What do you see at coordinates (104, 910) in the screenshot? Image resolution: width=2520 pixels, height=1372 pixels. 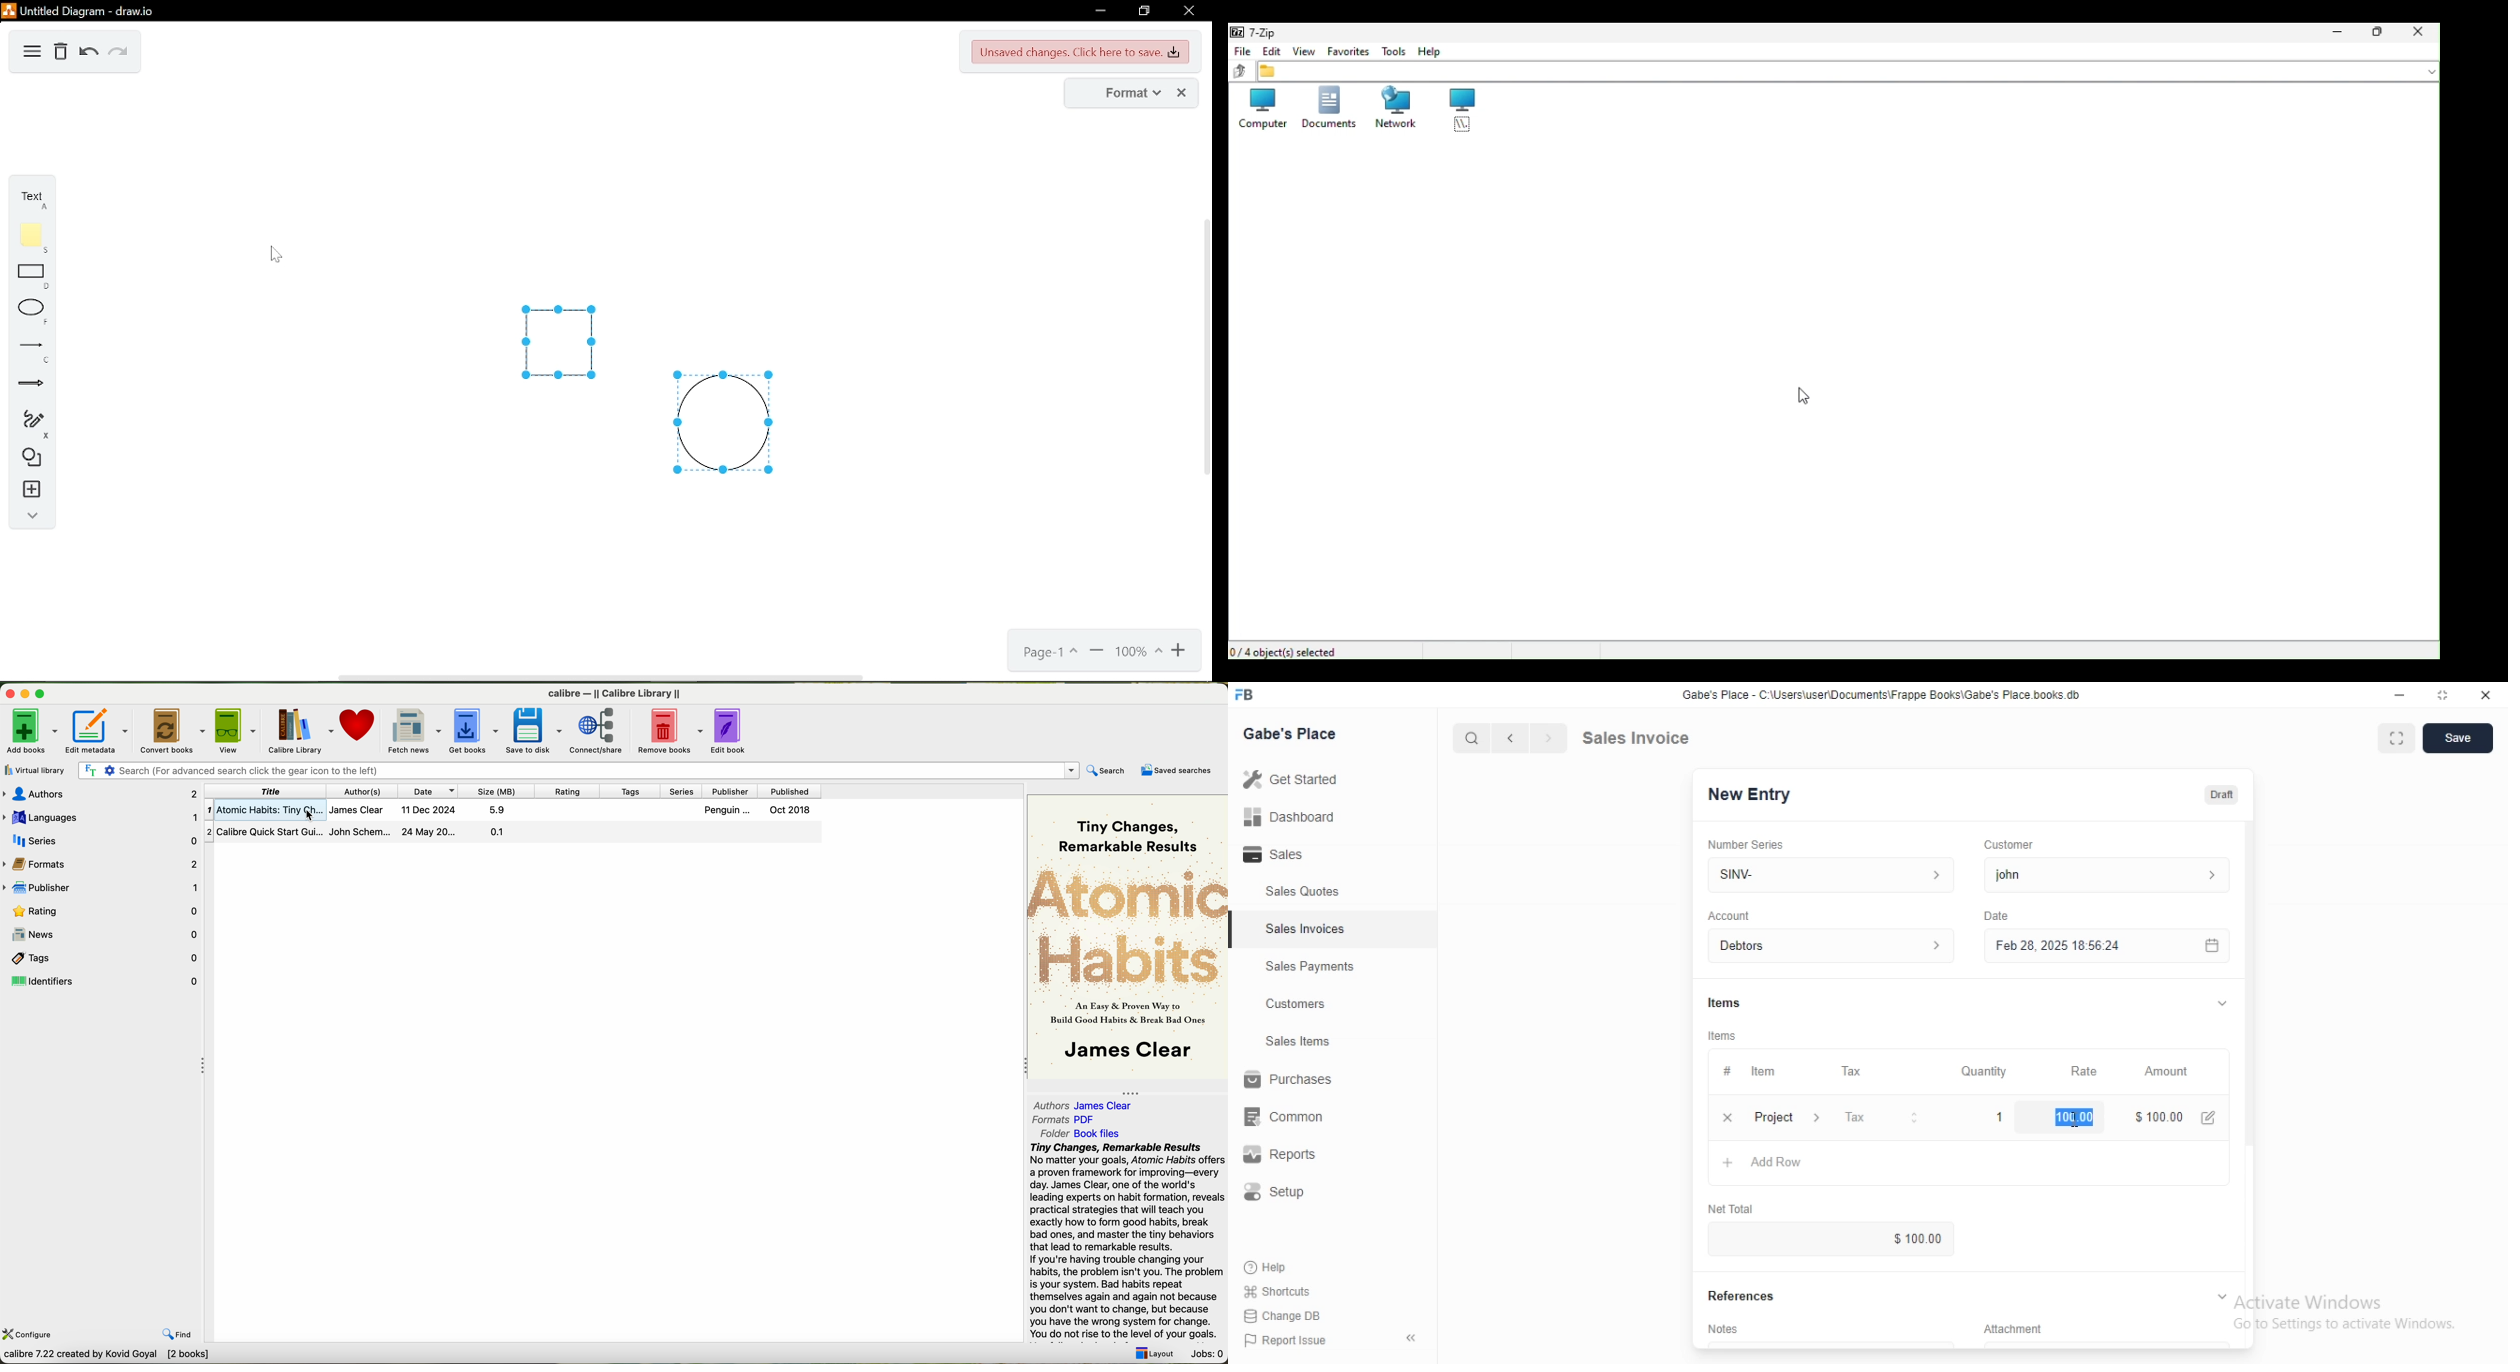 I see `rating` at bounding box center [104, 910].